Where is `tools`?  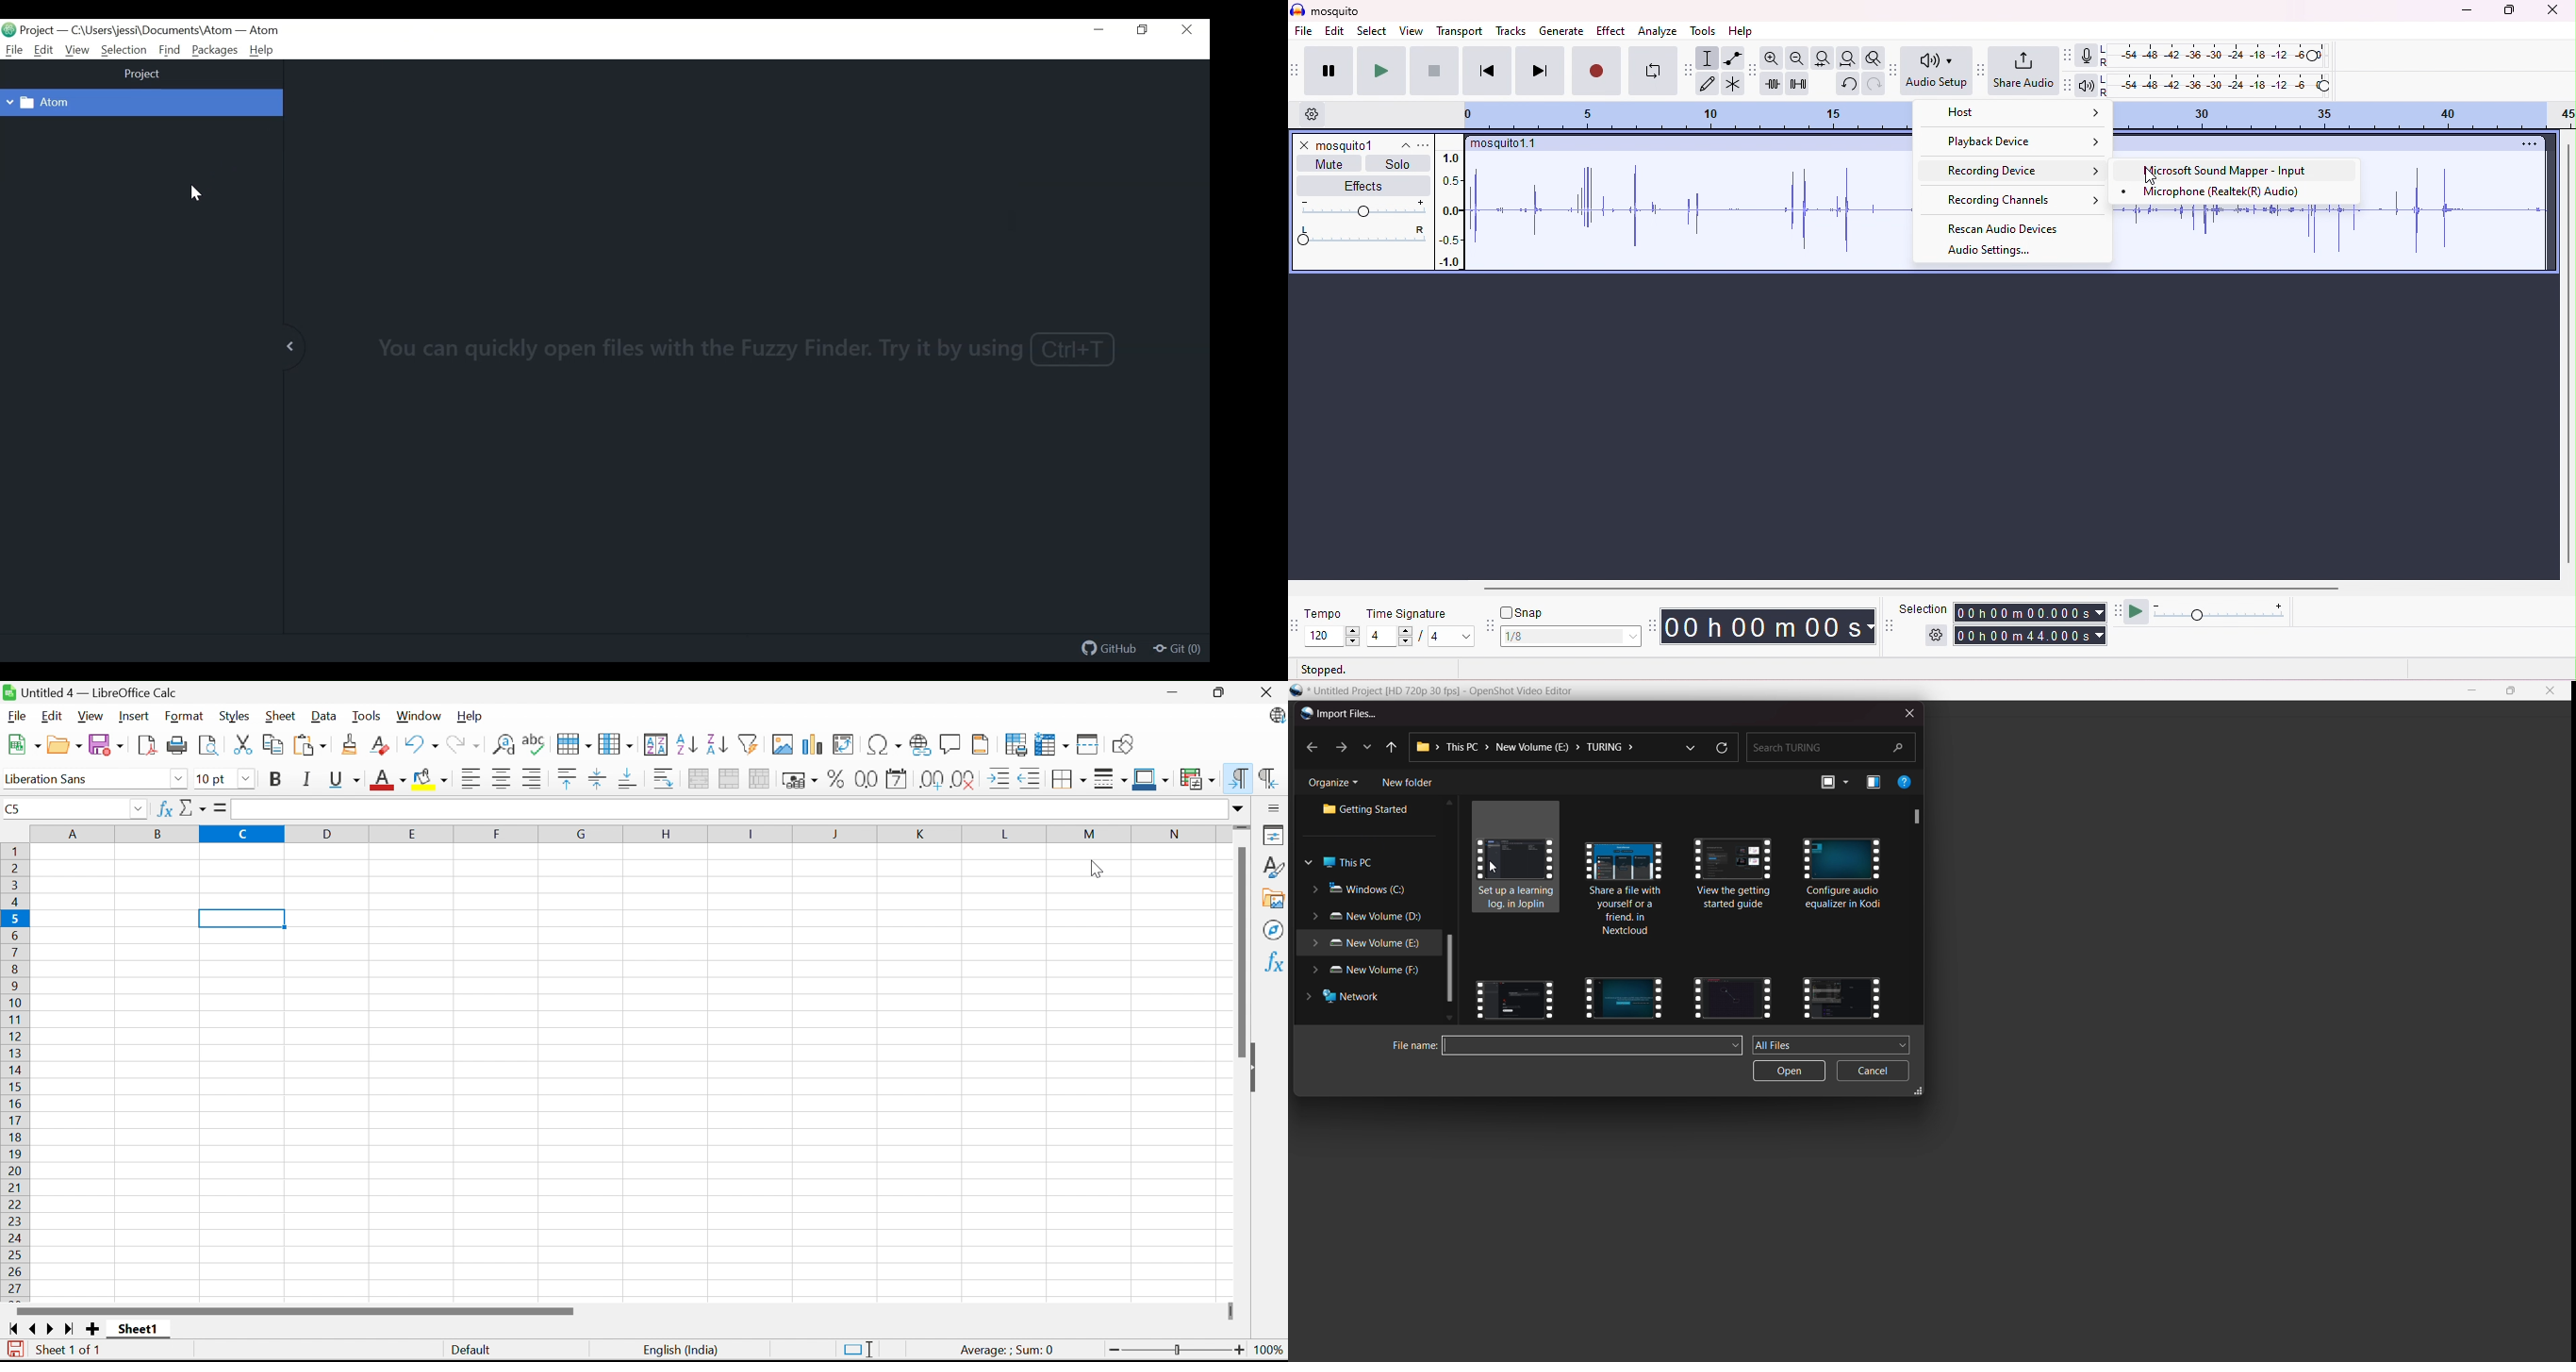
tools is located at coordinates (1704, 31).